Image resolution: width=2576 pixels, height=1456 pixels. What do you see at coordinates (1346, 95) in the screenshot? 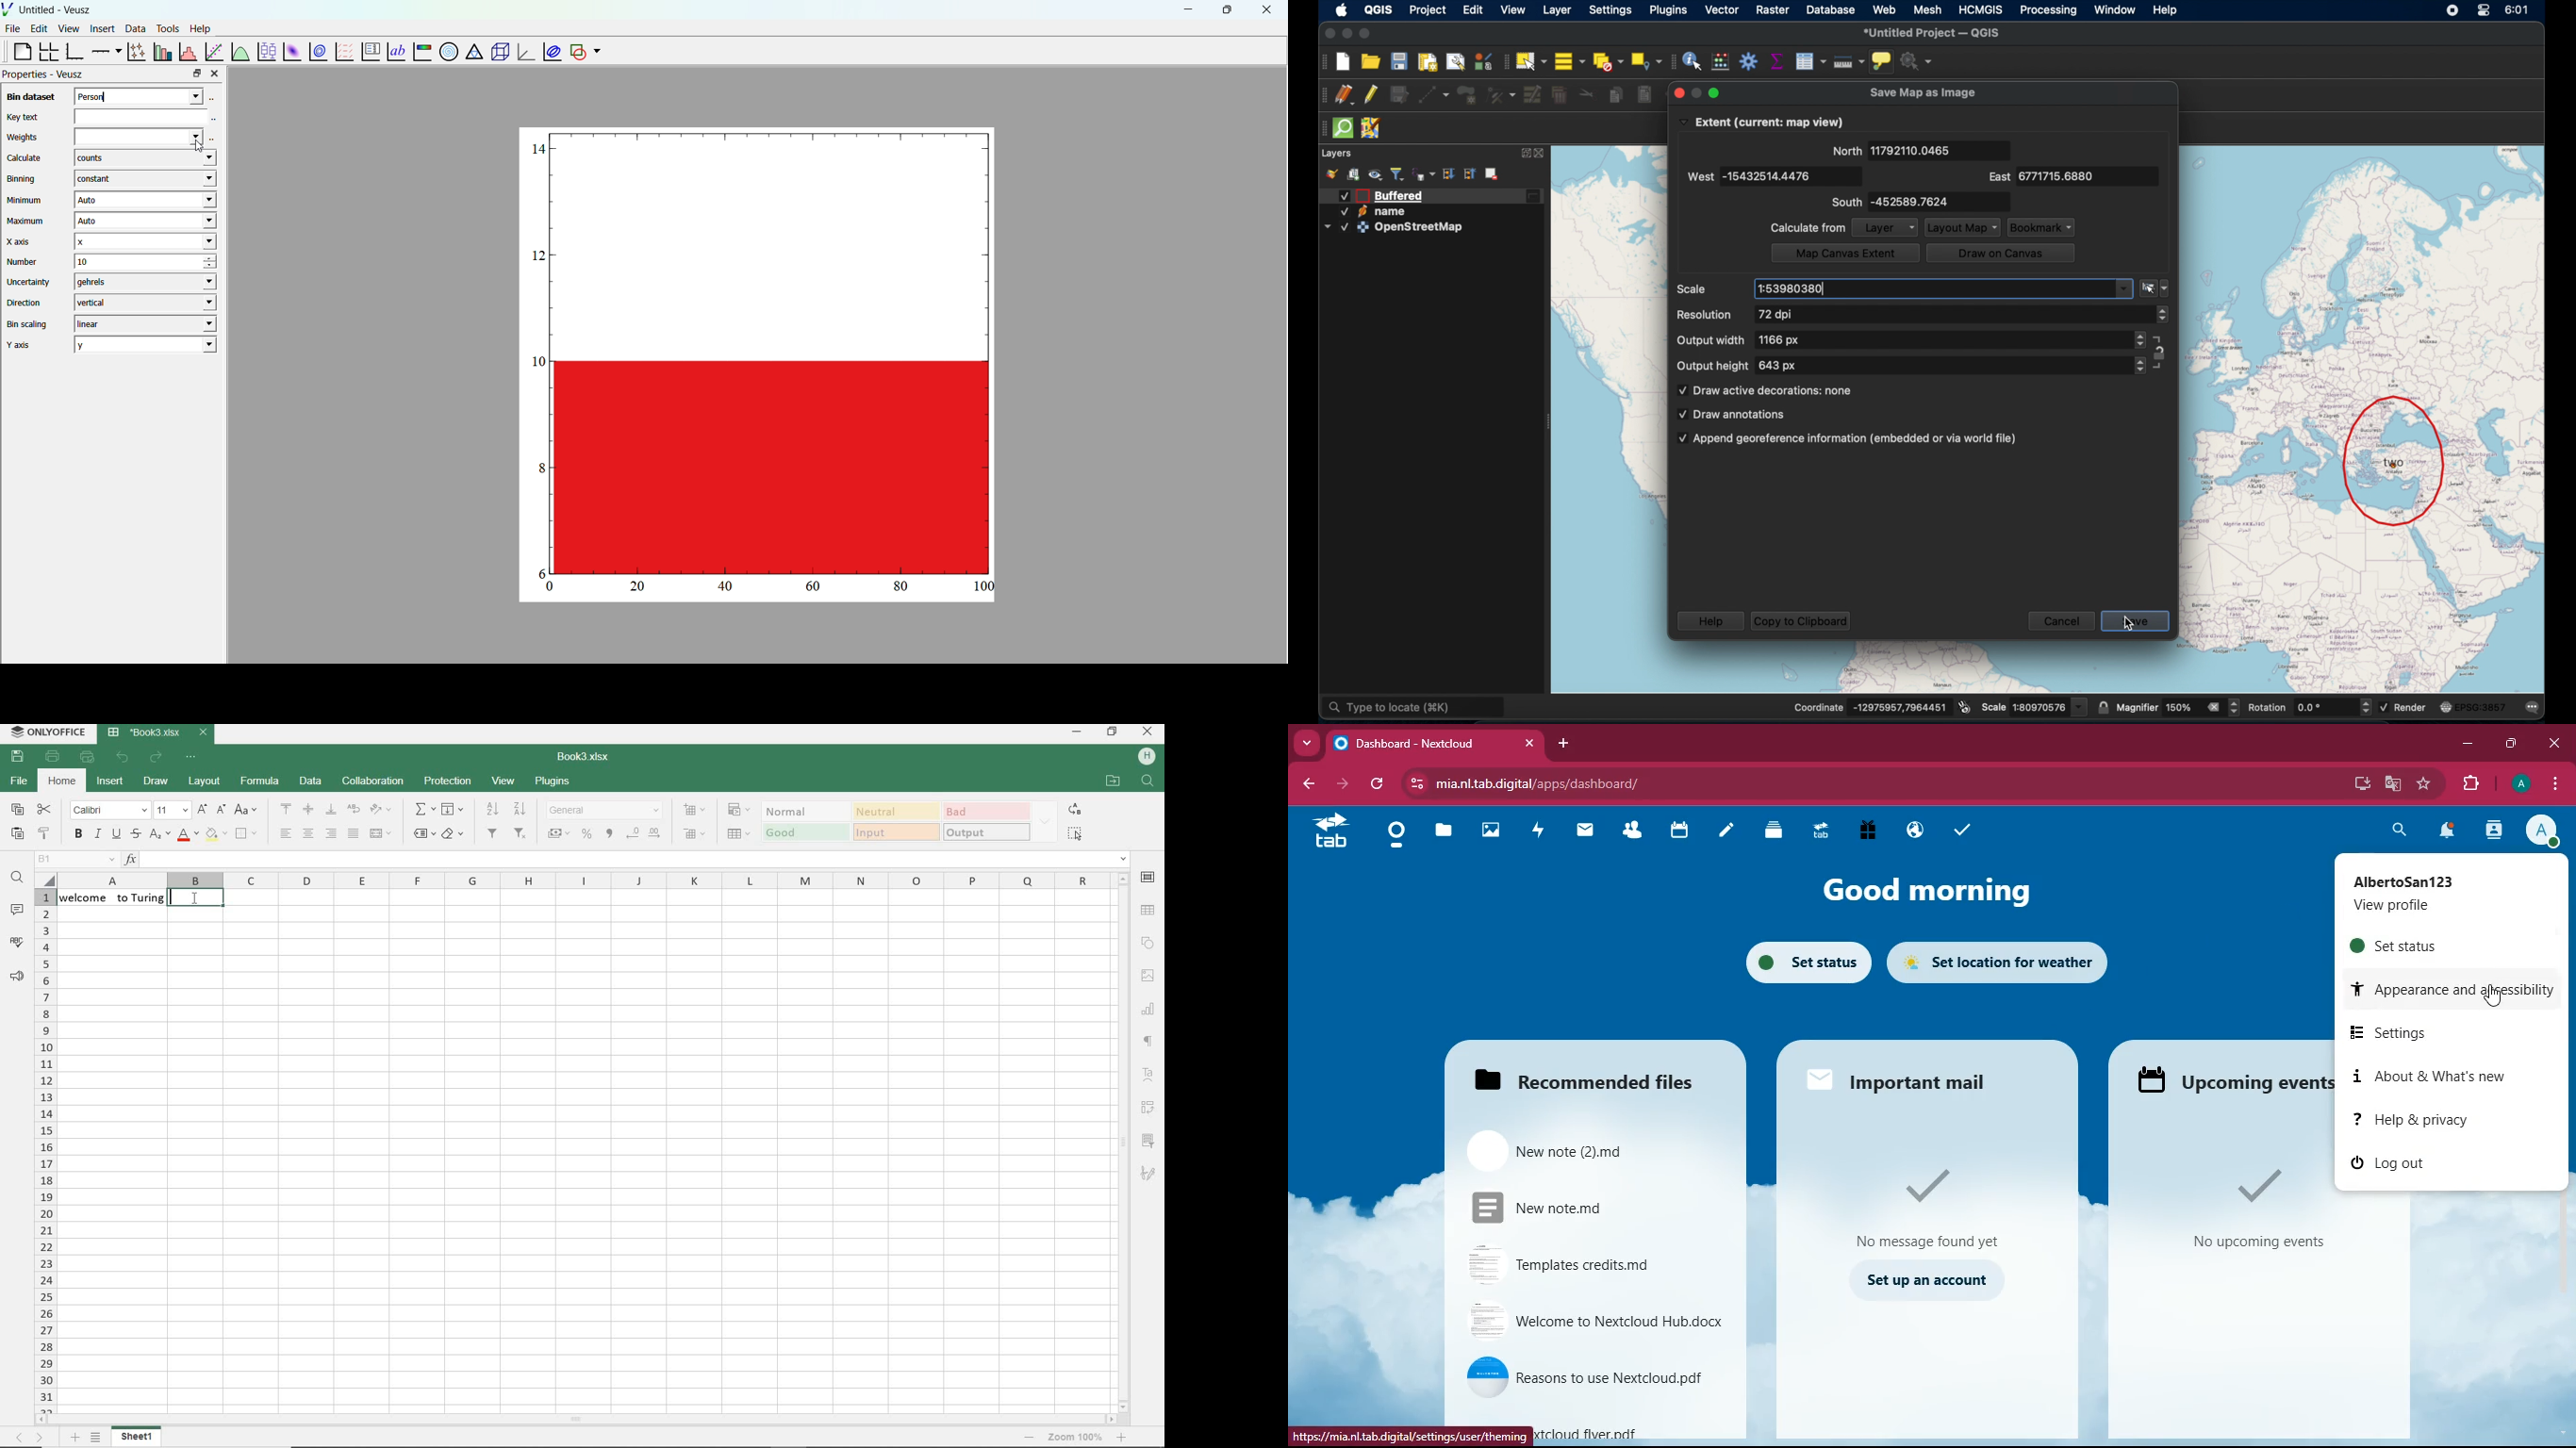
I see `current edits` at bounding box center [1346, 95].